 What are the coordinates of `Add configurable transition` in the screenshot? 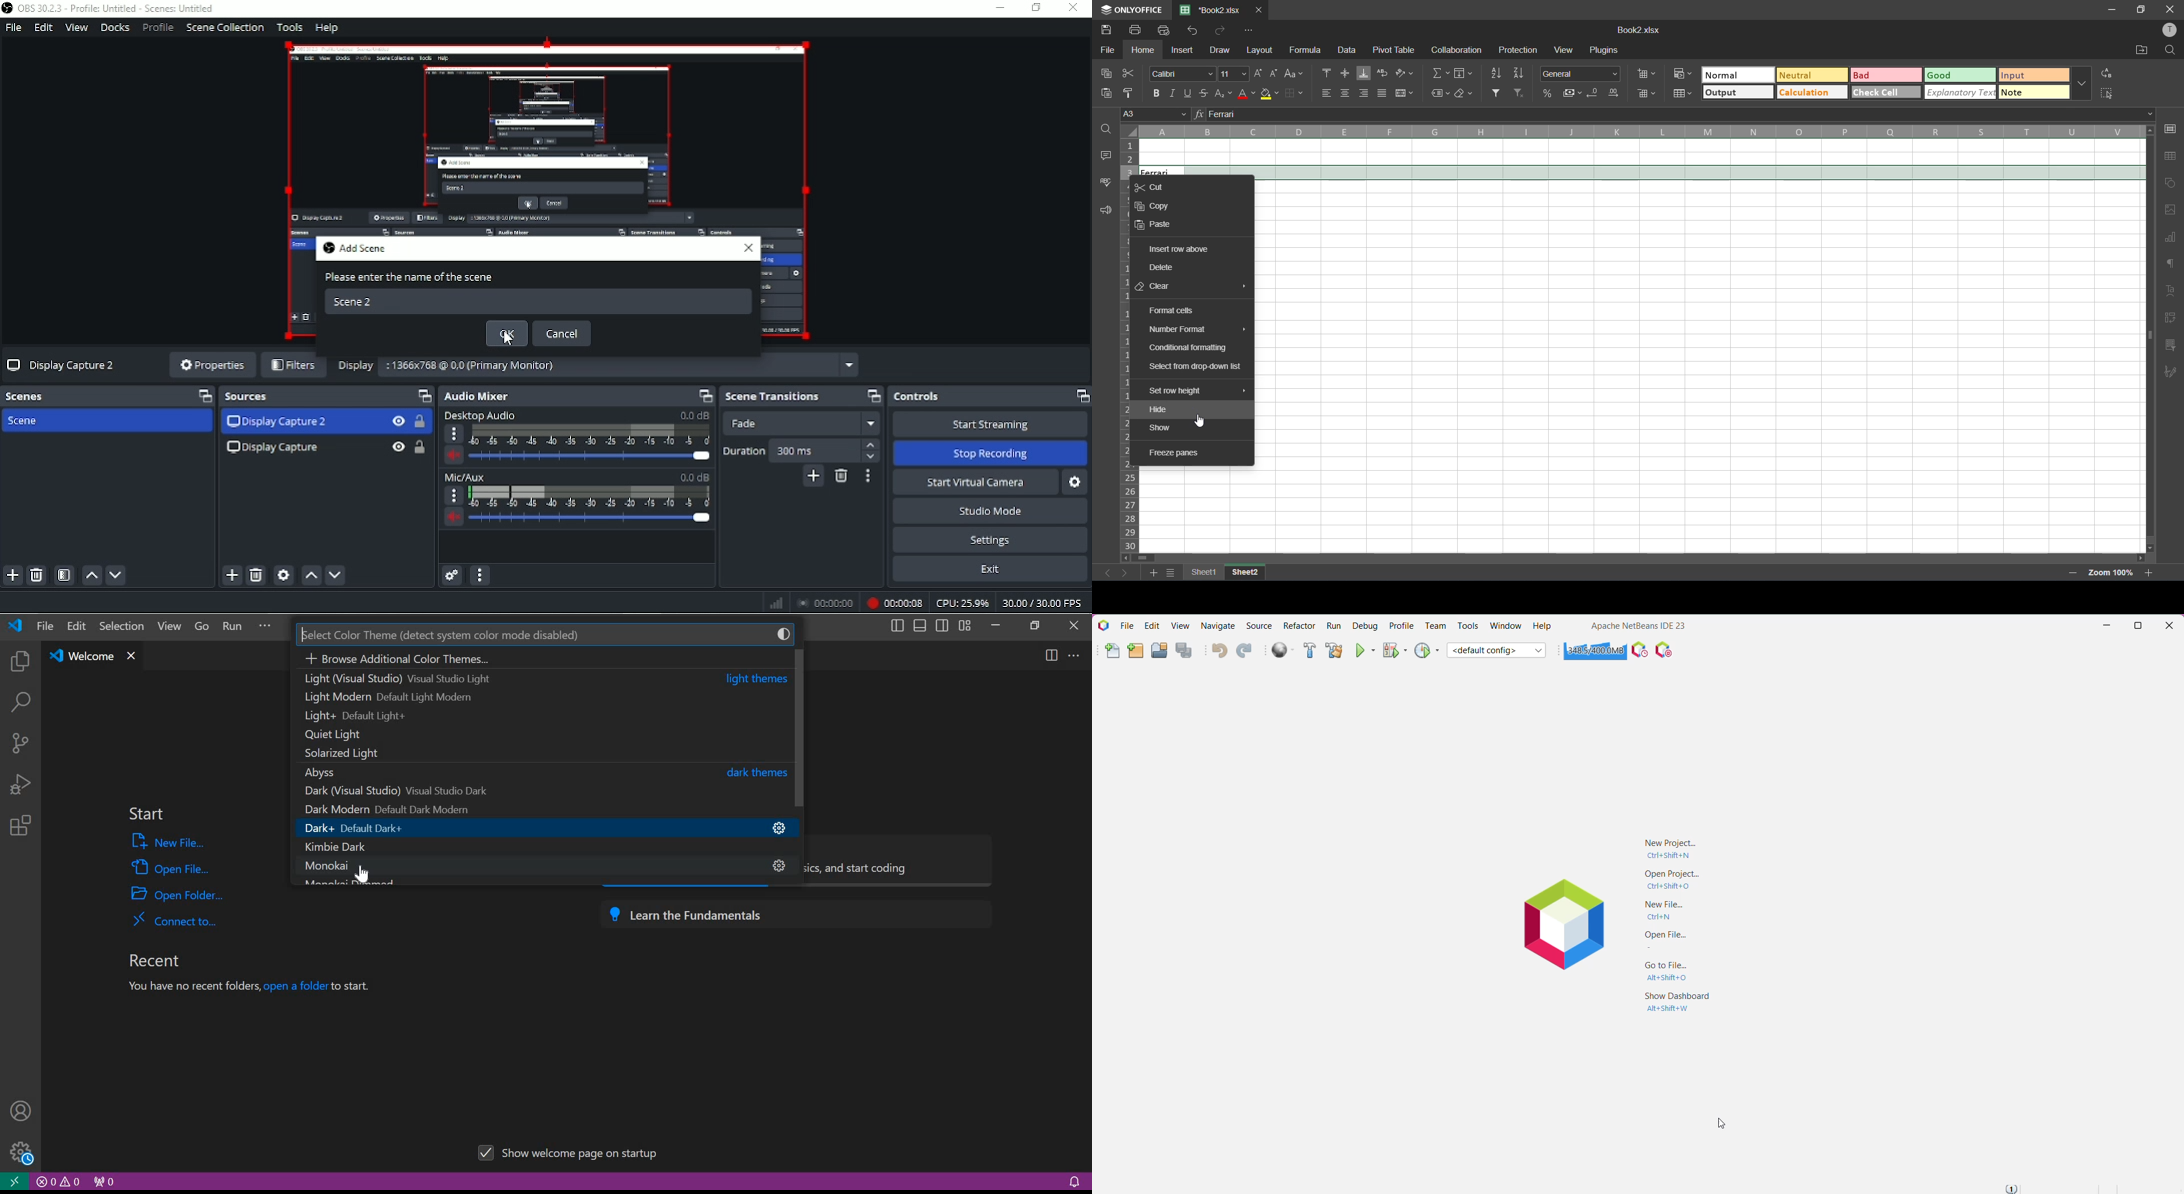 It's located at (812, 477).